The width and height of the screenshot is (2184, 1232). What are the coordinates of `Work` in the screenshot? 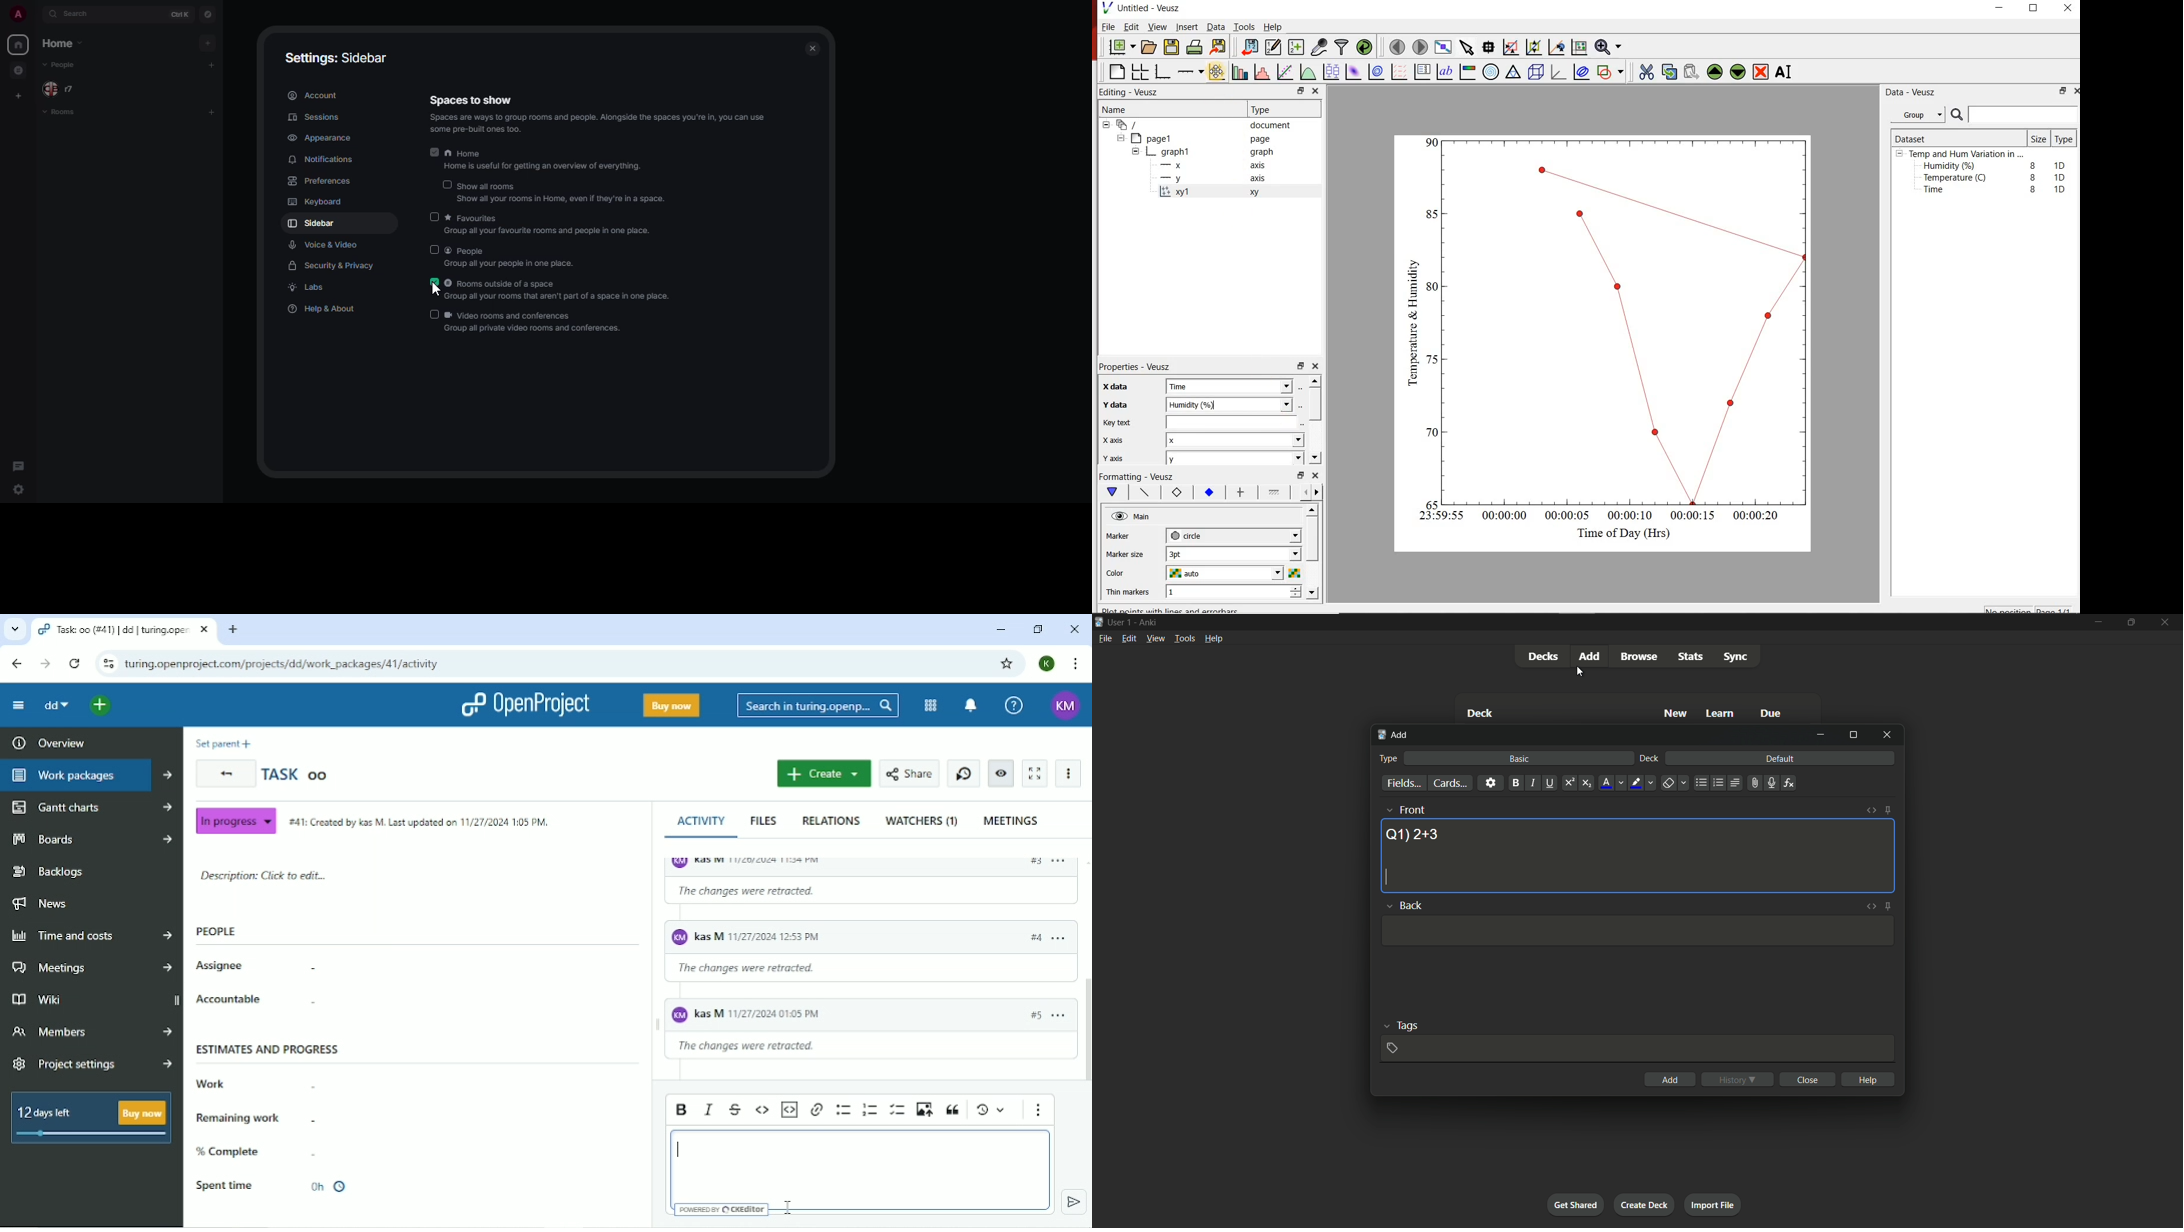 It's located at (255, 1084).